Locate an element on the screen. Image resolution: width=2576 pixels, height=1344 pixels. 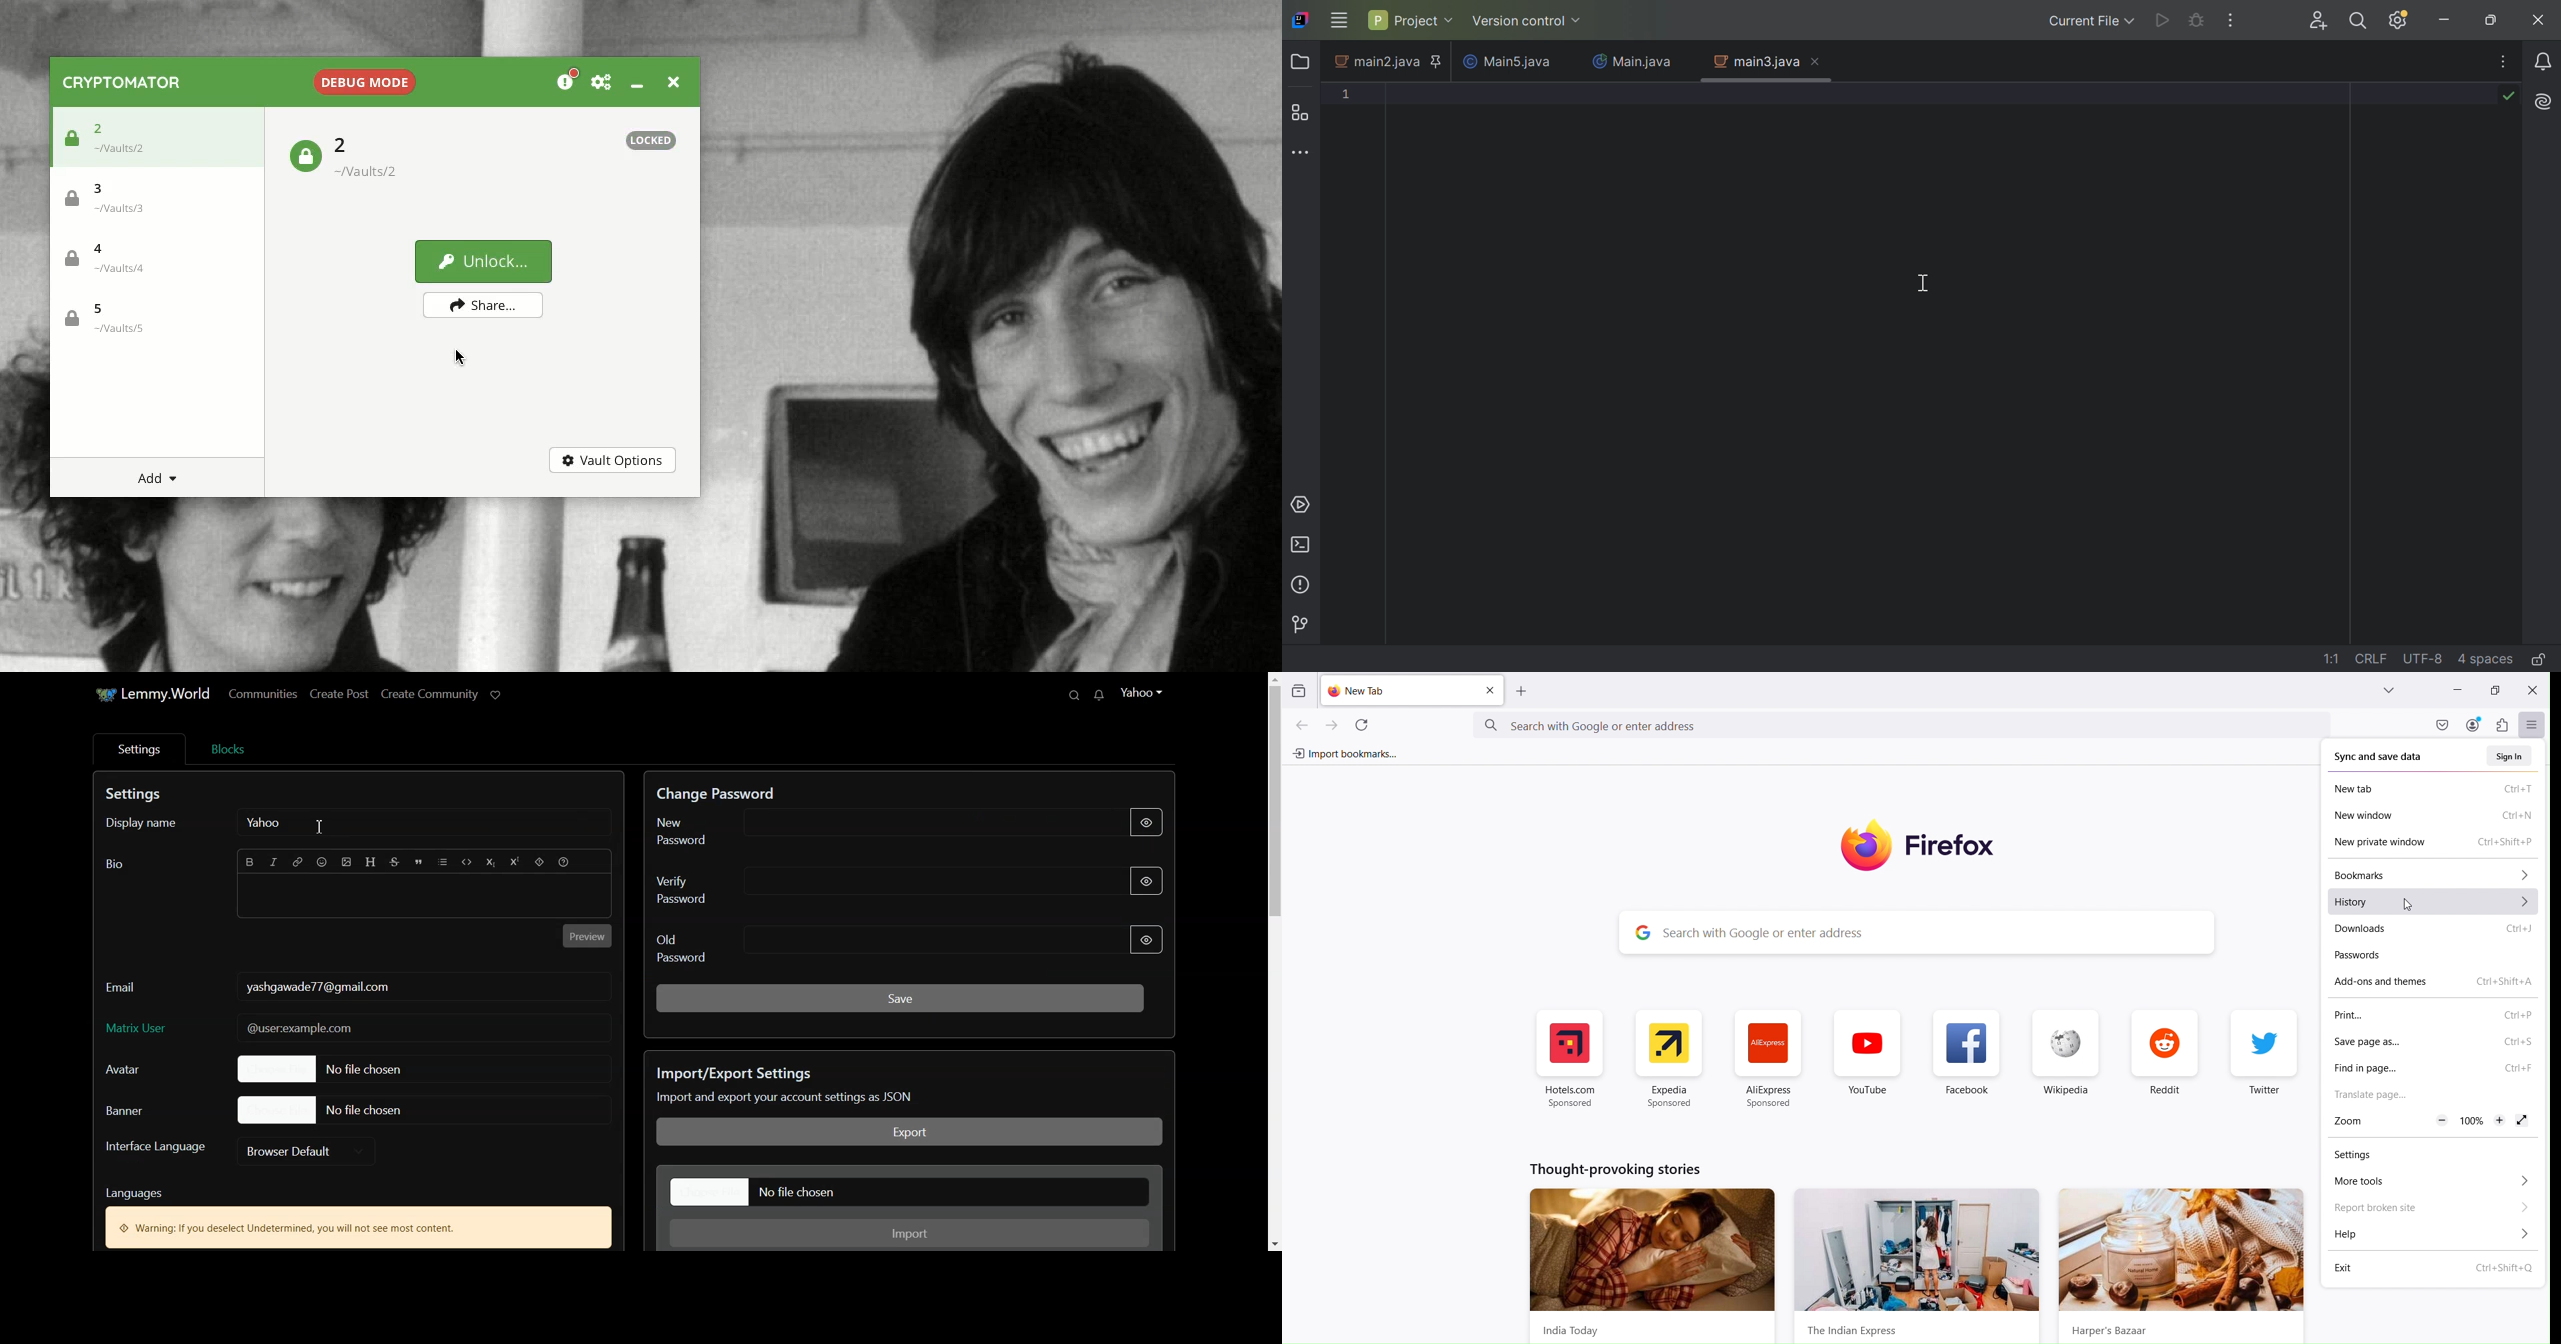
Header is located at coordinates (372, 862).